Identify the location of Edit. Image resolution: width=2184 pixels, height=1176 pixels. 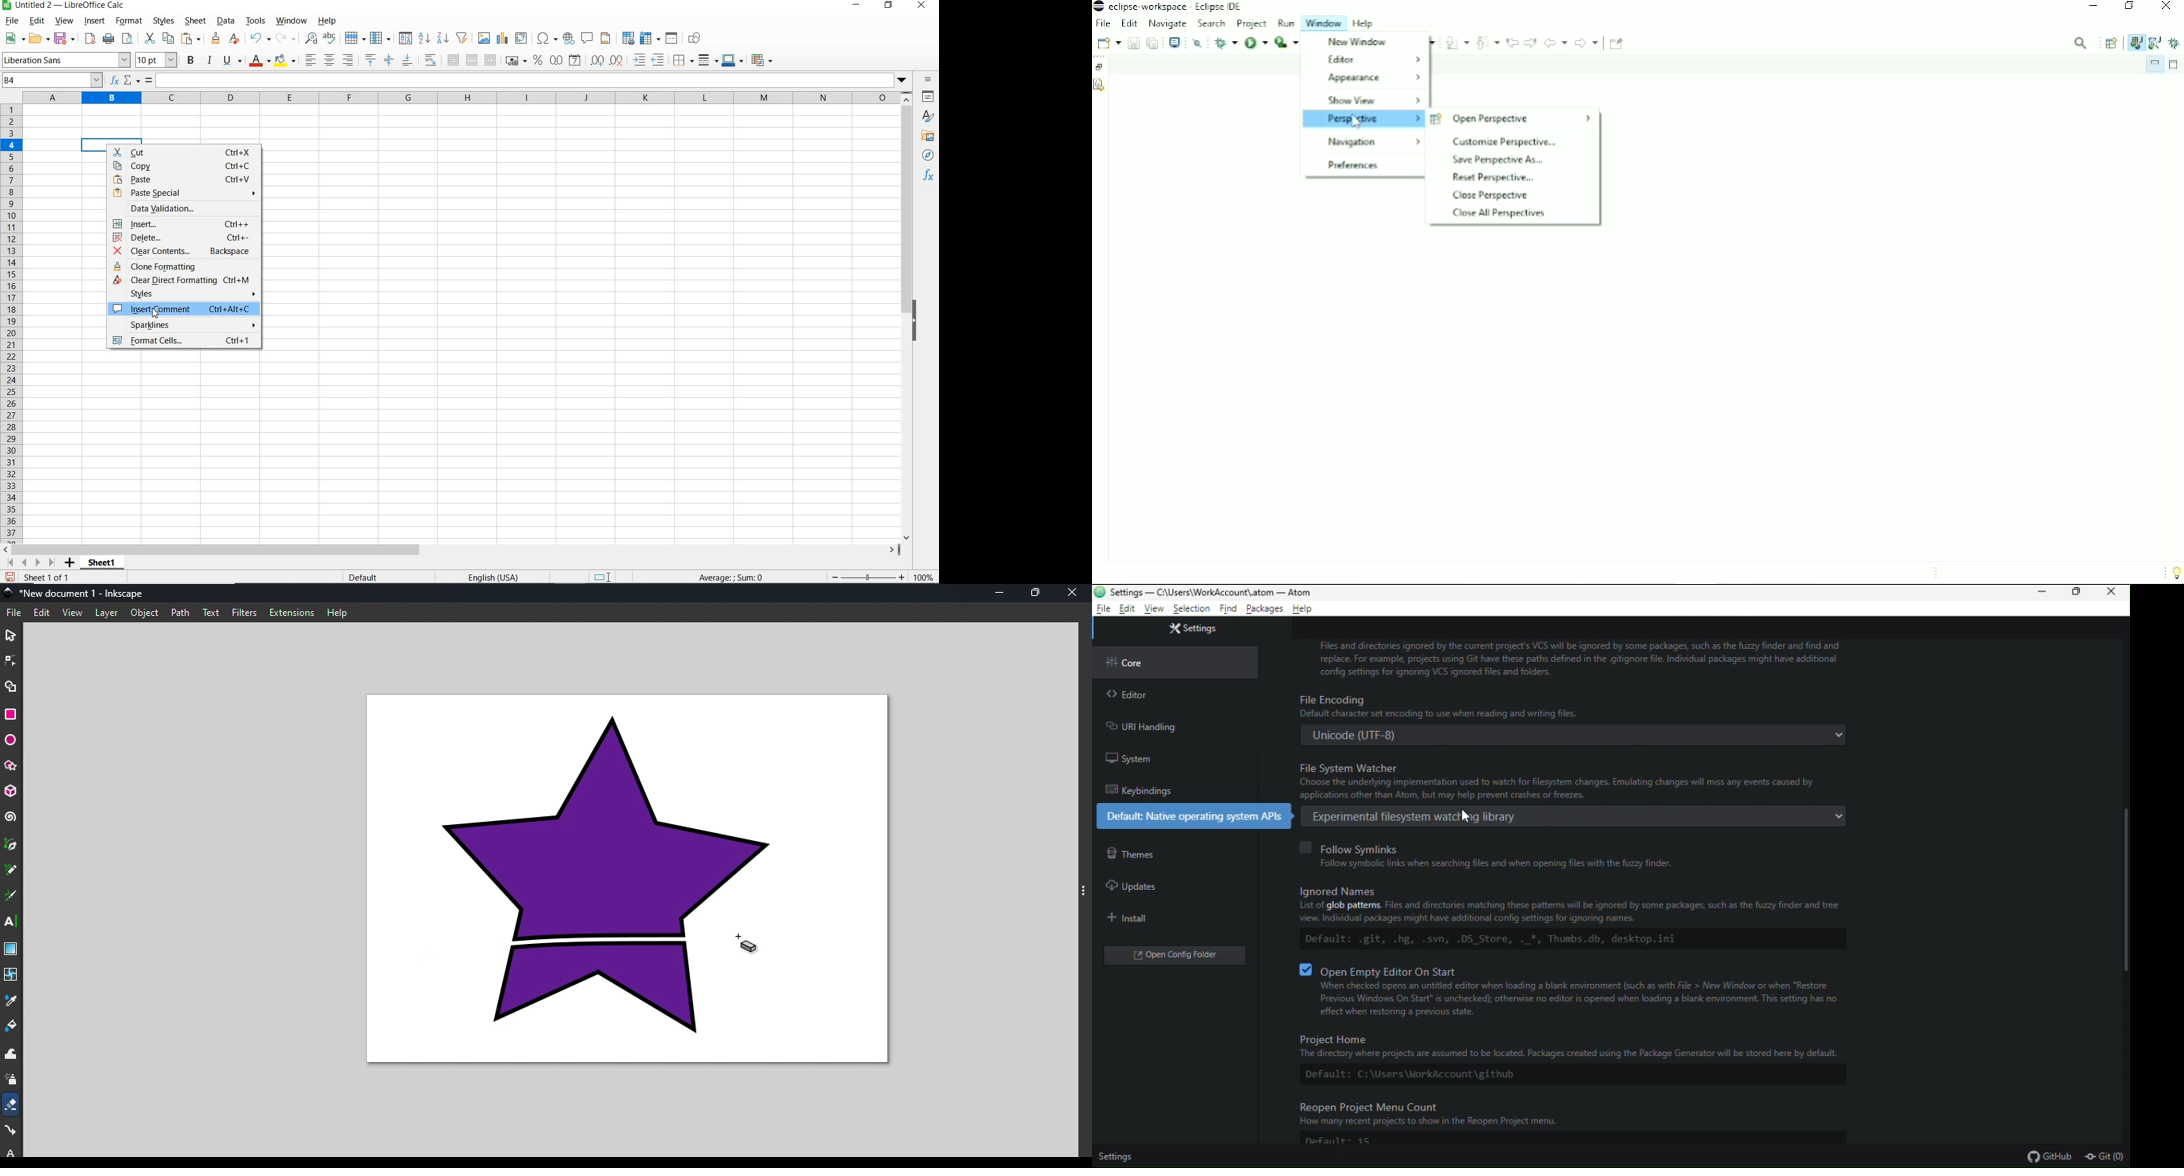
(1130, 23).